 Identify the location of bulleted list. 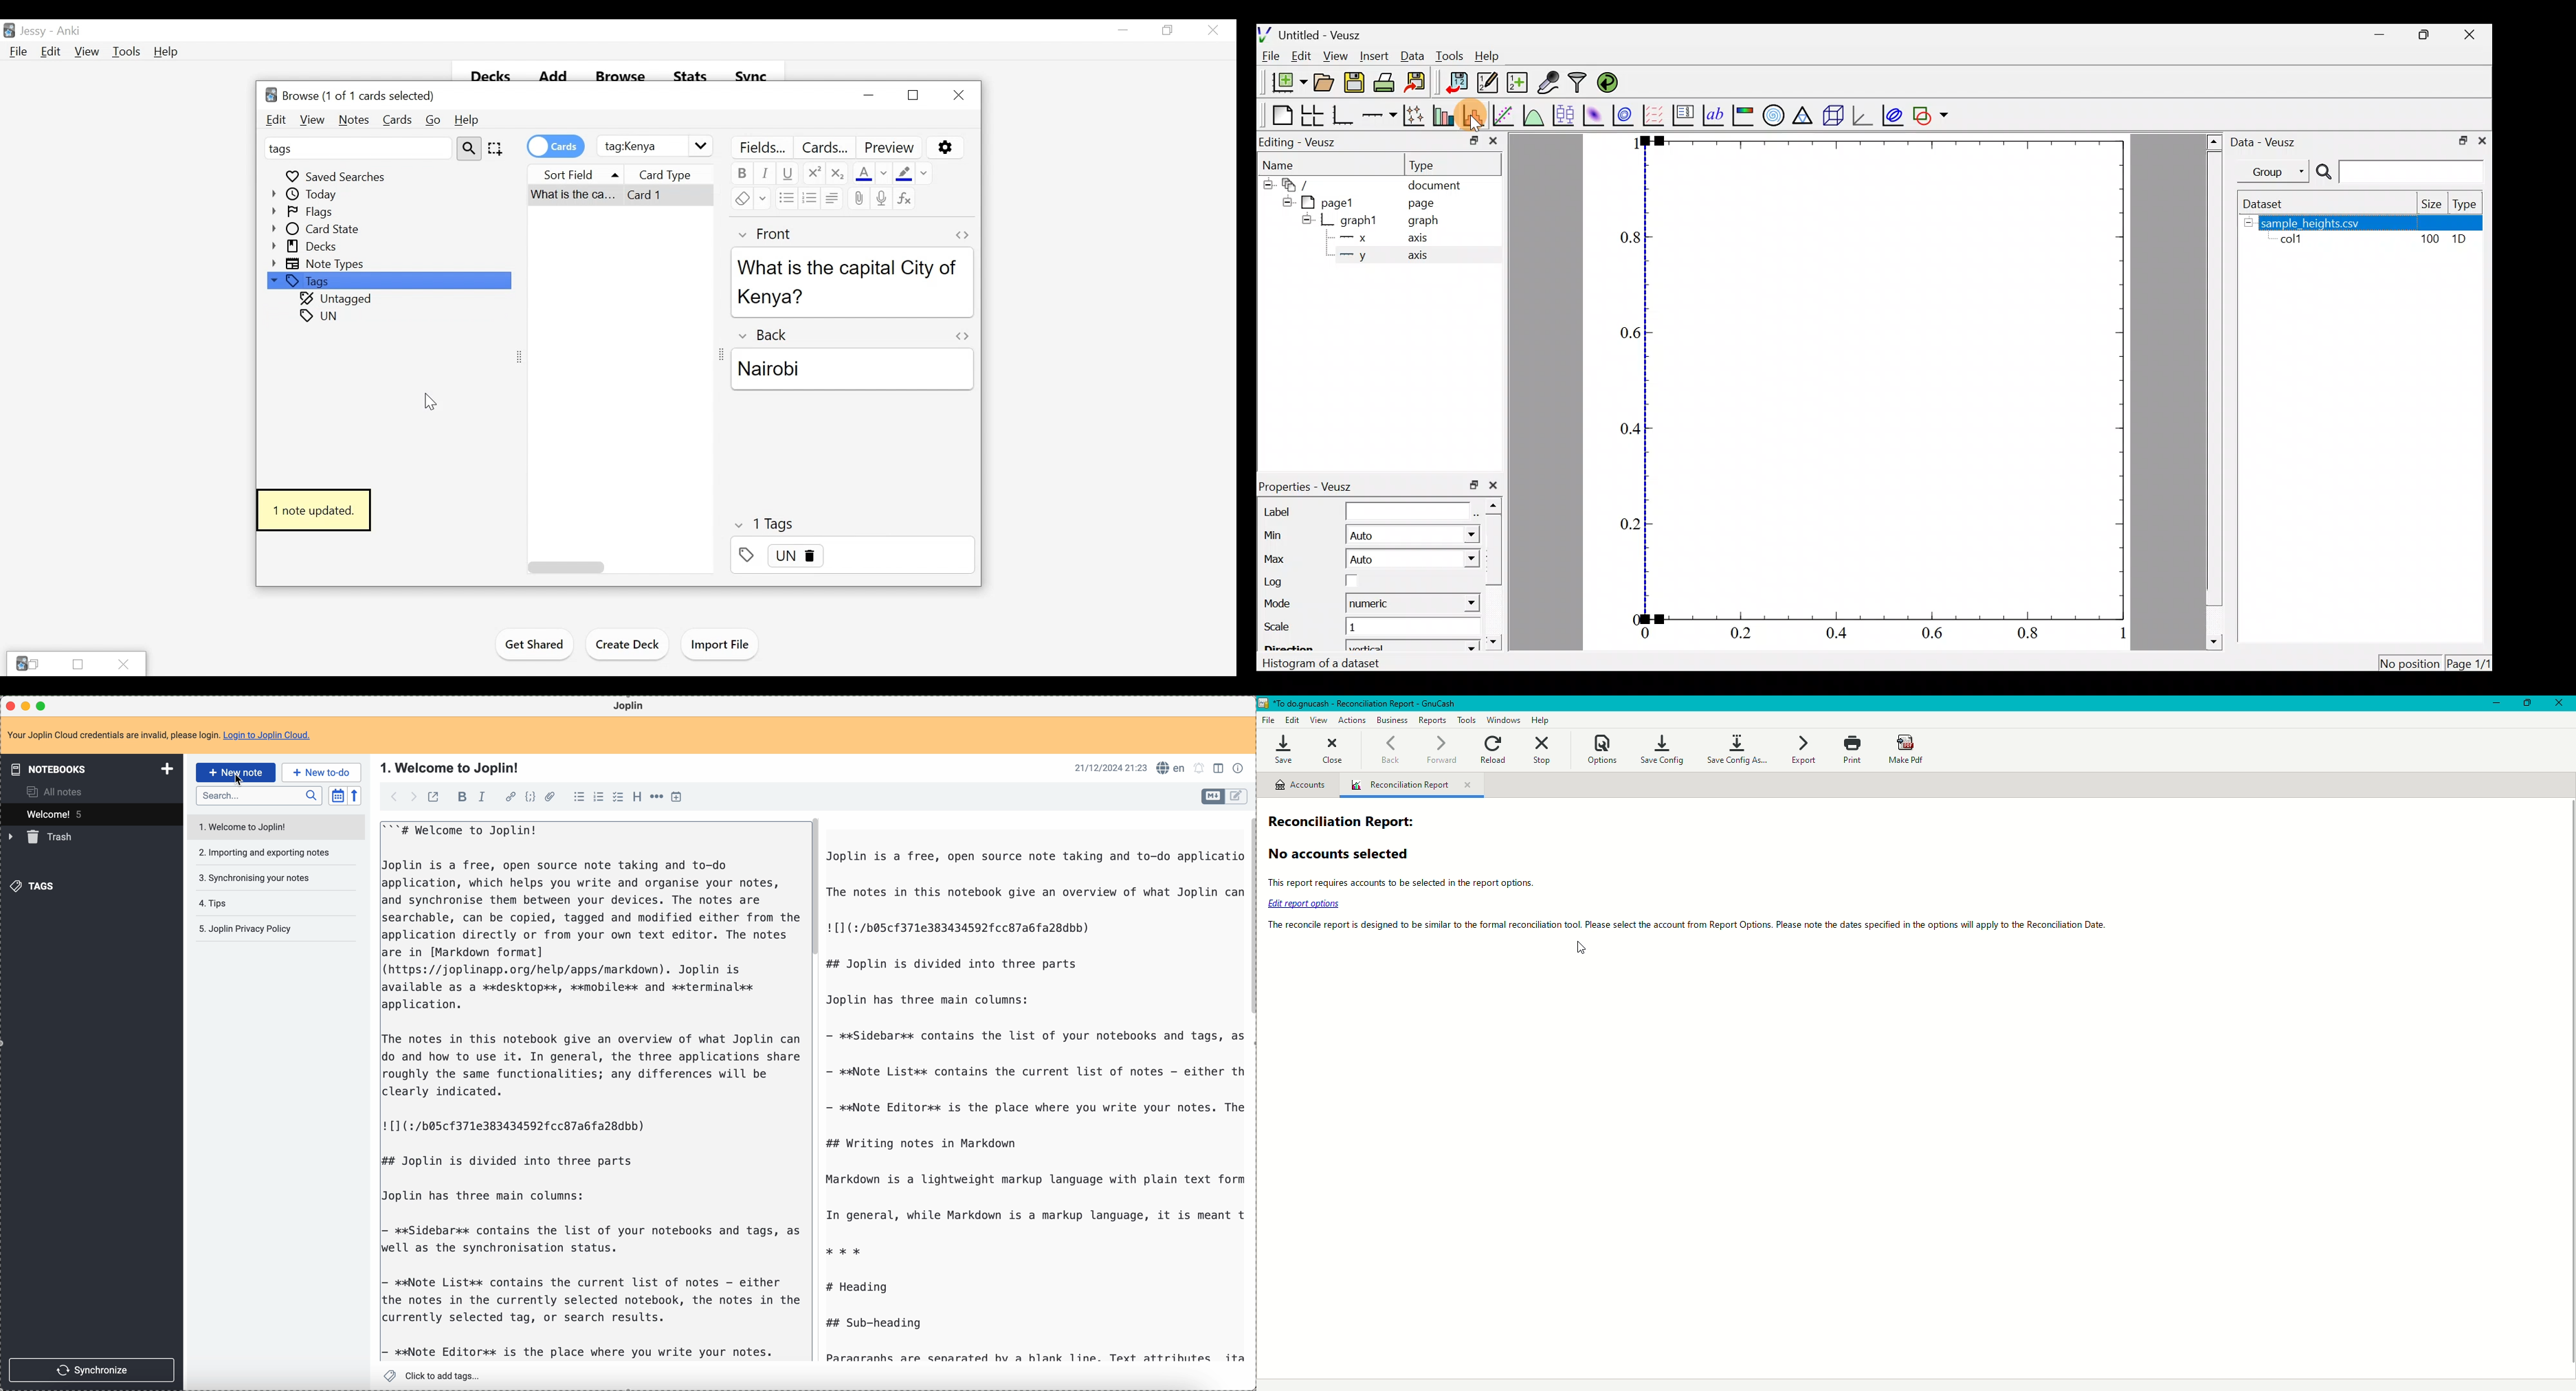
(579, 797).